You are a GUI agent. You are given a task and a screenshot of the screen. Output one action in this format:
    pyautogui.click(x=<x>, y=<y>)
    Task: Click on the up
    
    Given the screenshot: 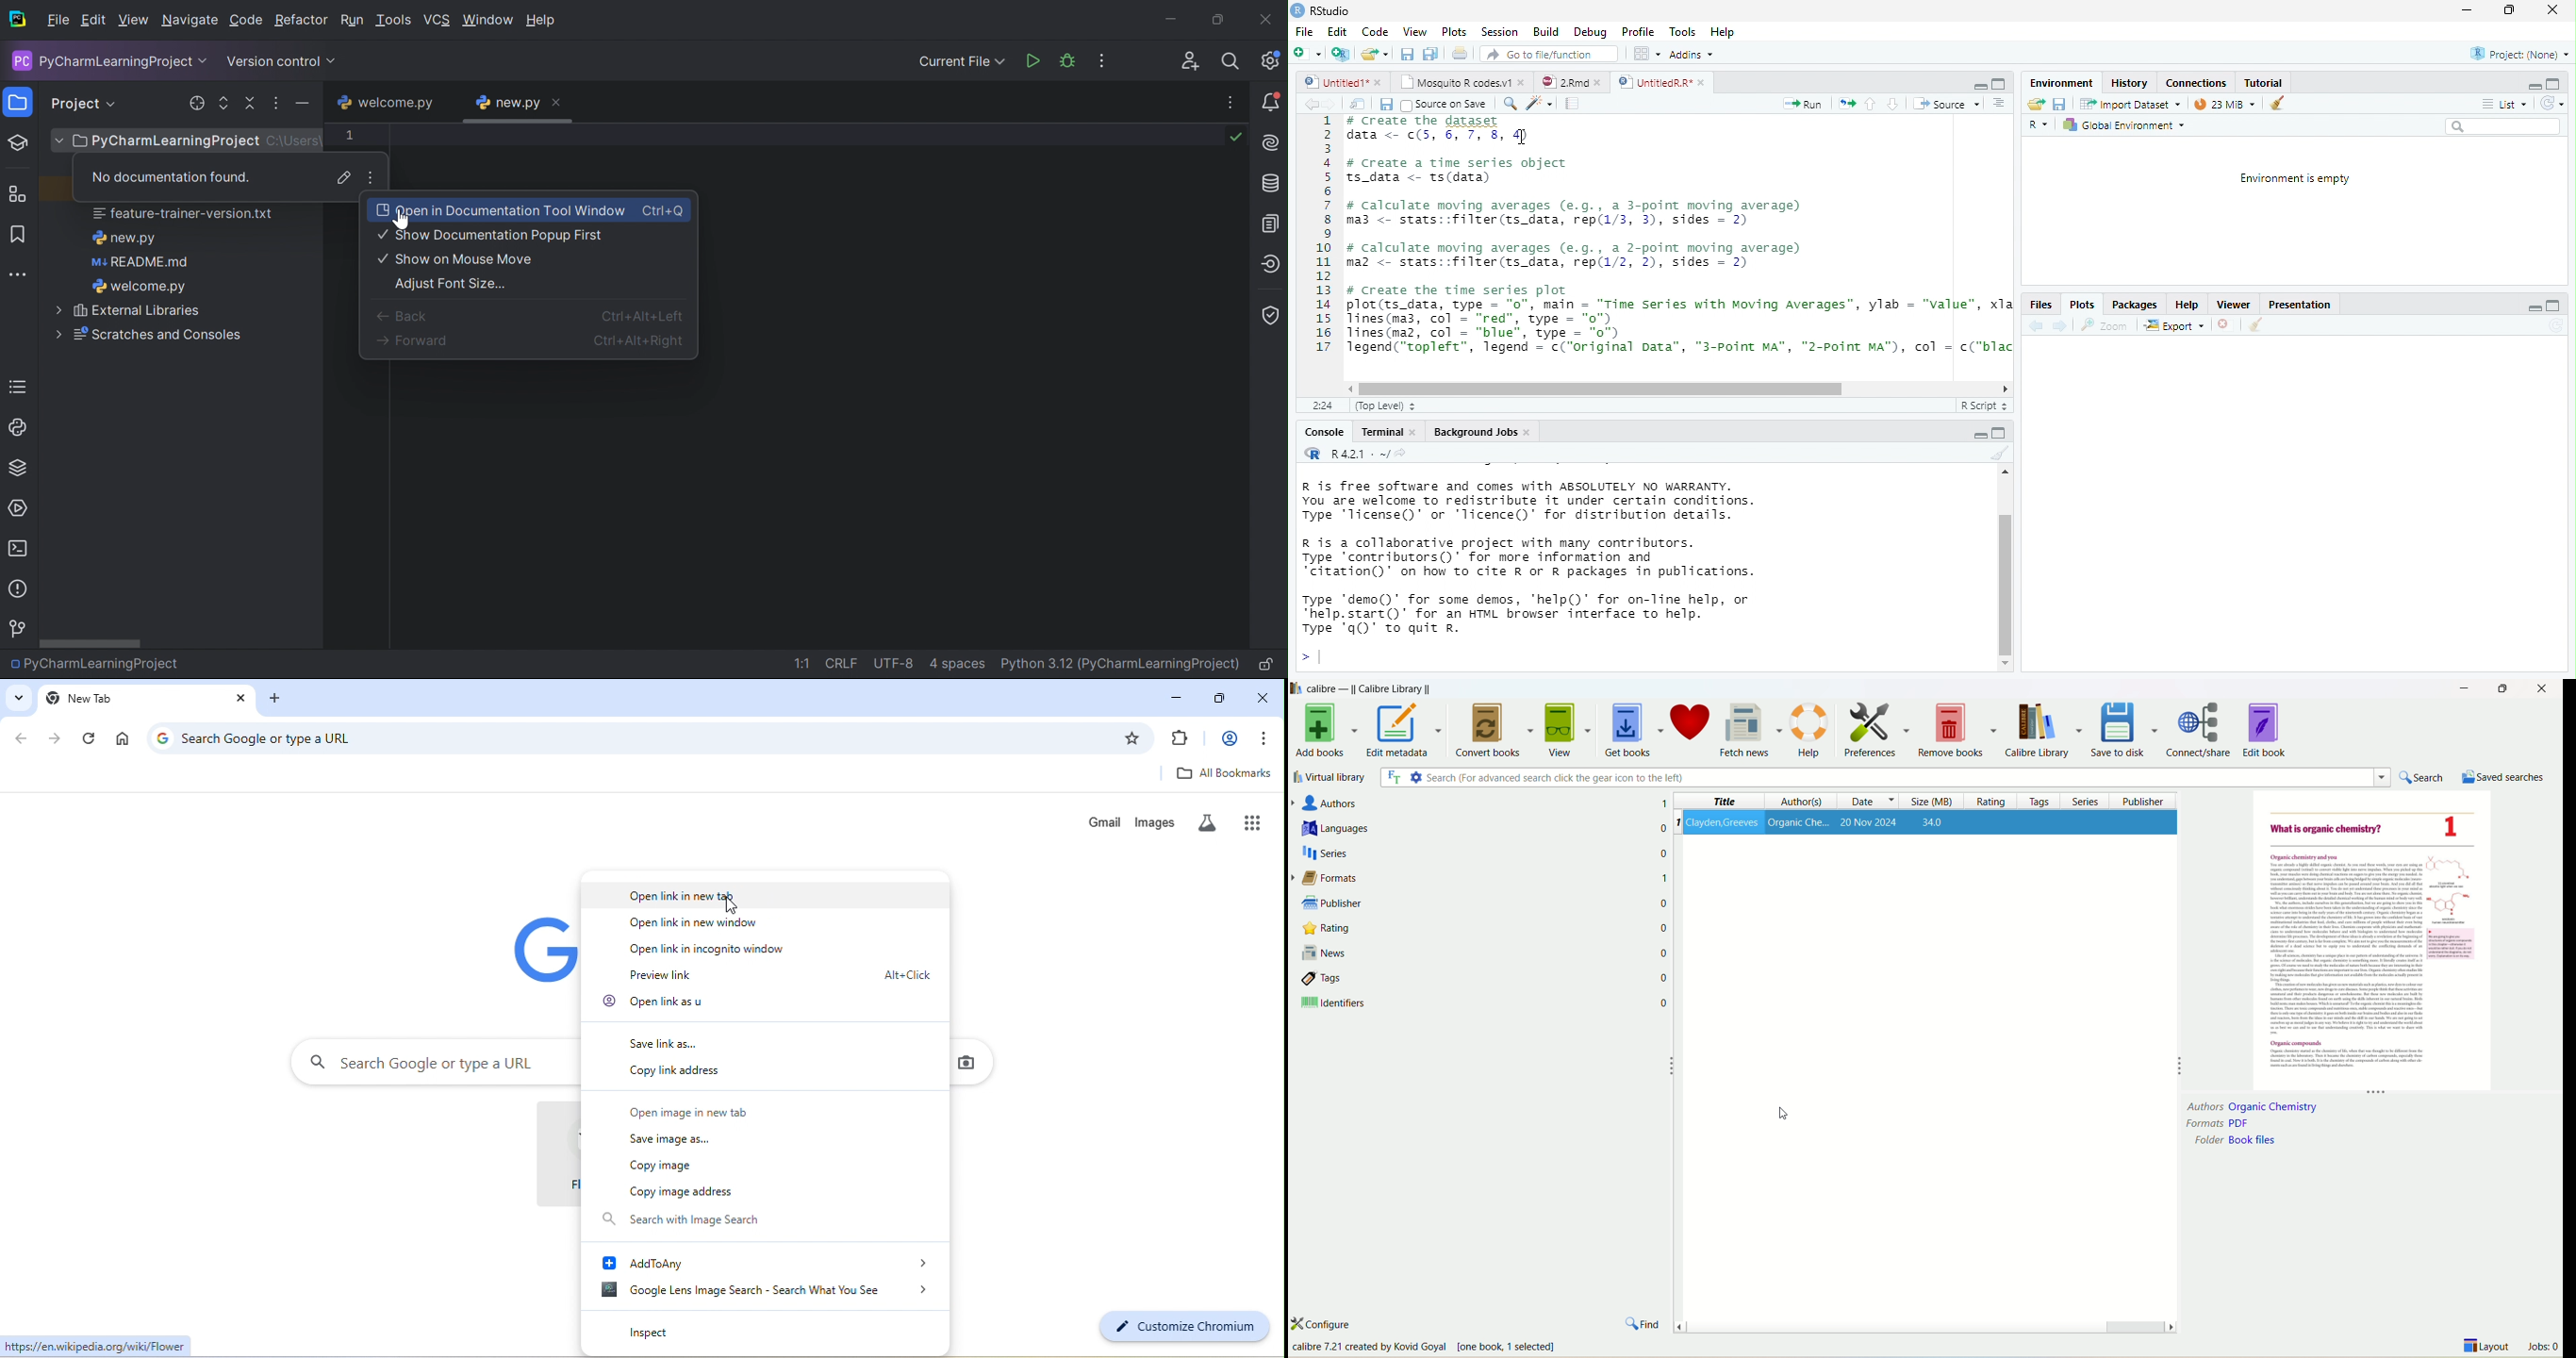 What is the action you would take?
    pyautogui.click(x=1871, y=104)
    